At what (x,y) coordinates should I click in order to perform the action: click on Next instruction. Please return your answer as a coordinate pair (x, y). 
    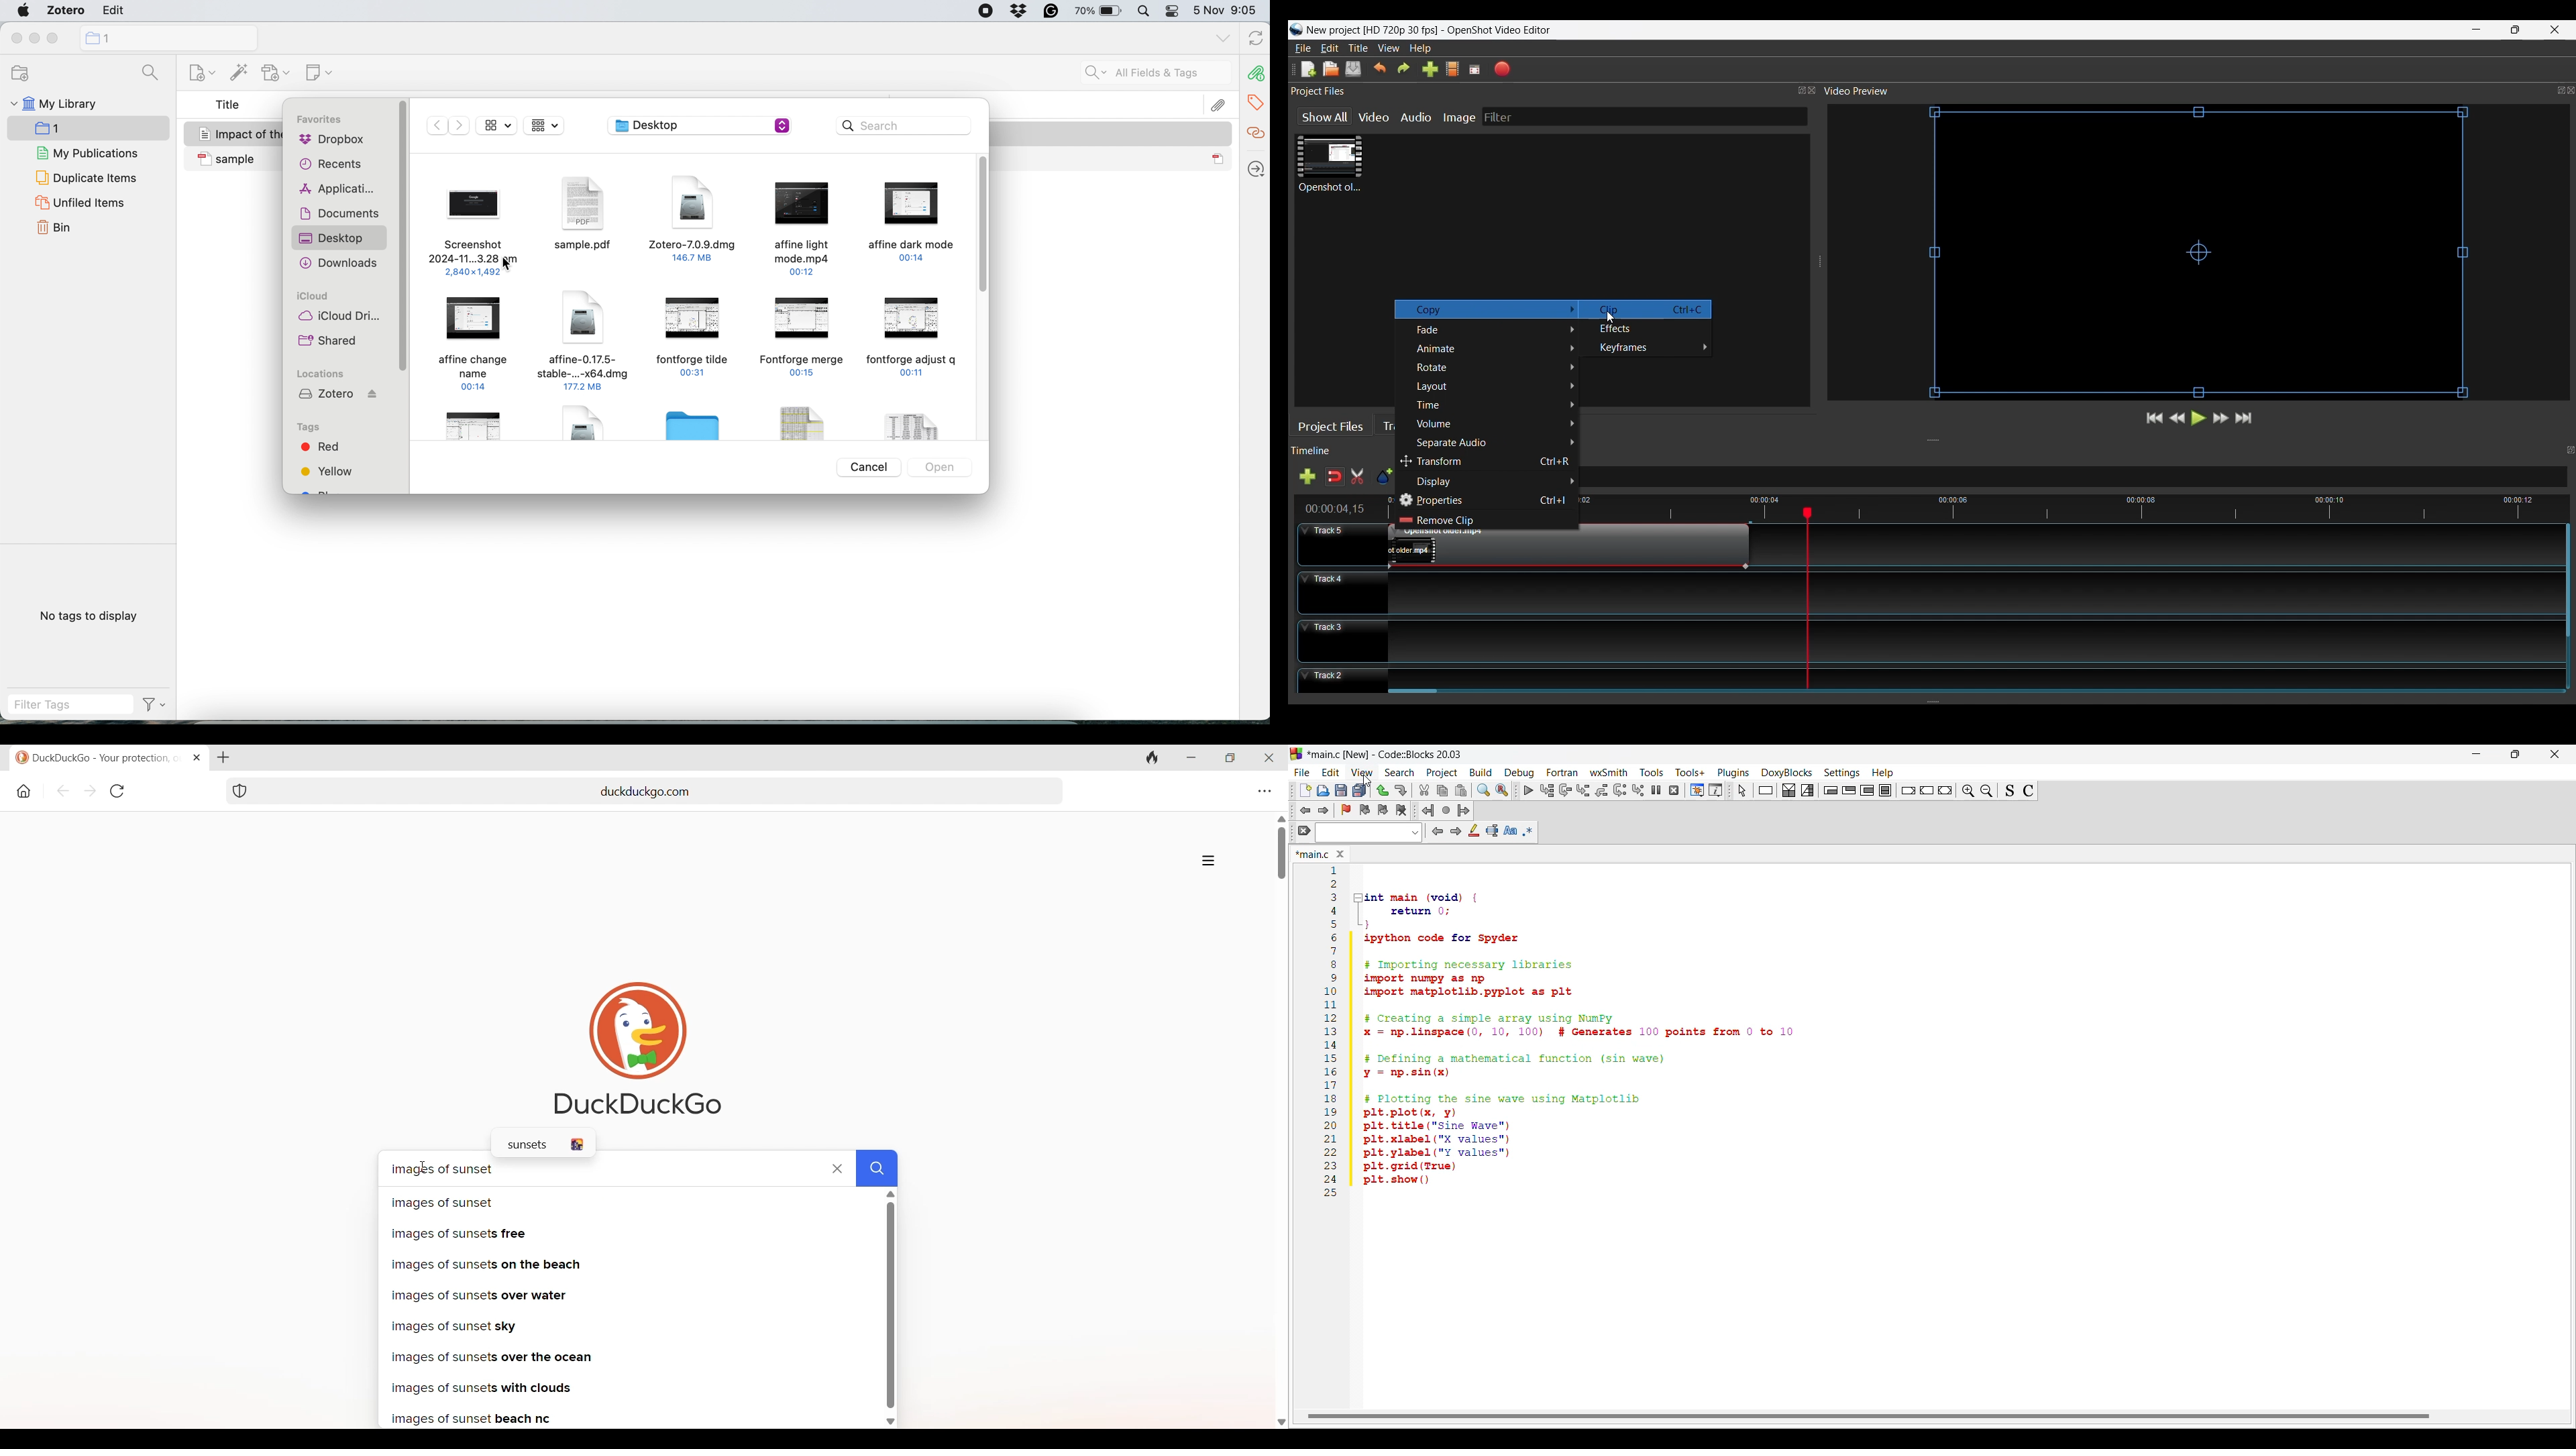
    Looking at the image, I should click on (1620, 790).